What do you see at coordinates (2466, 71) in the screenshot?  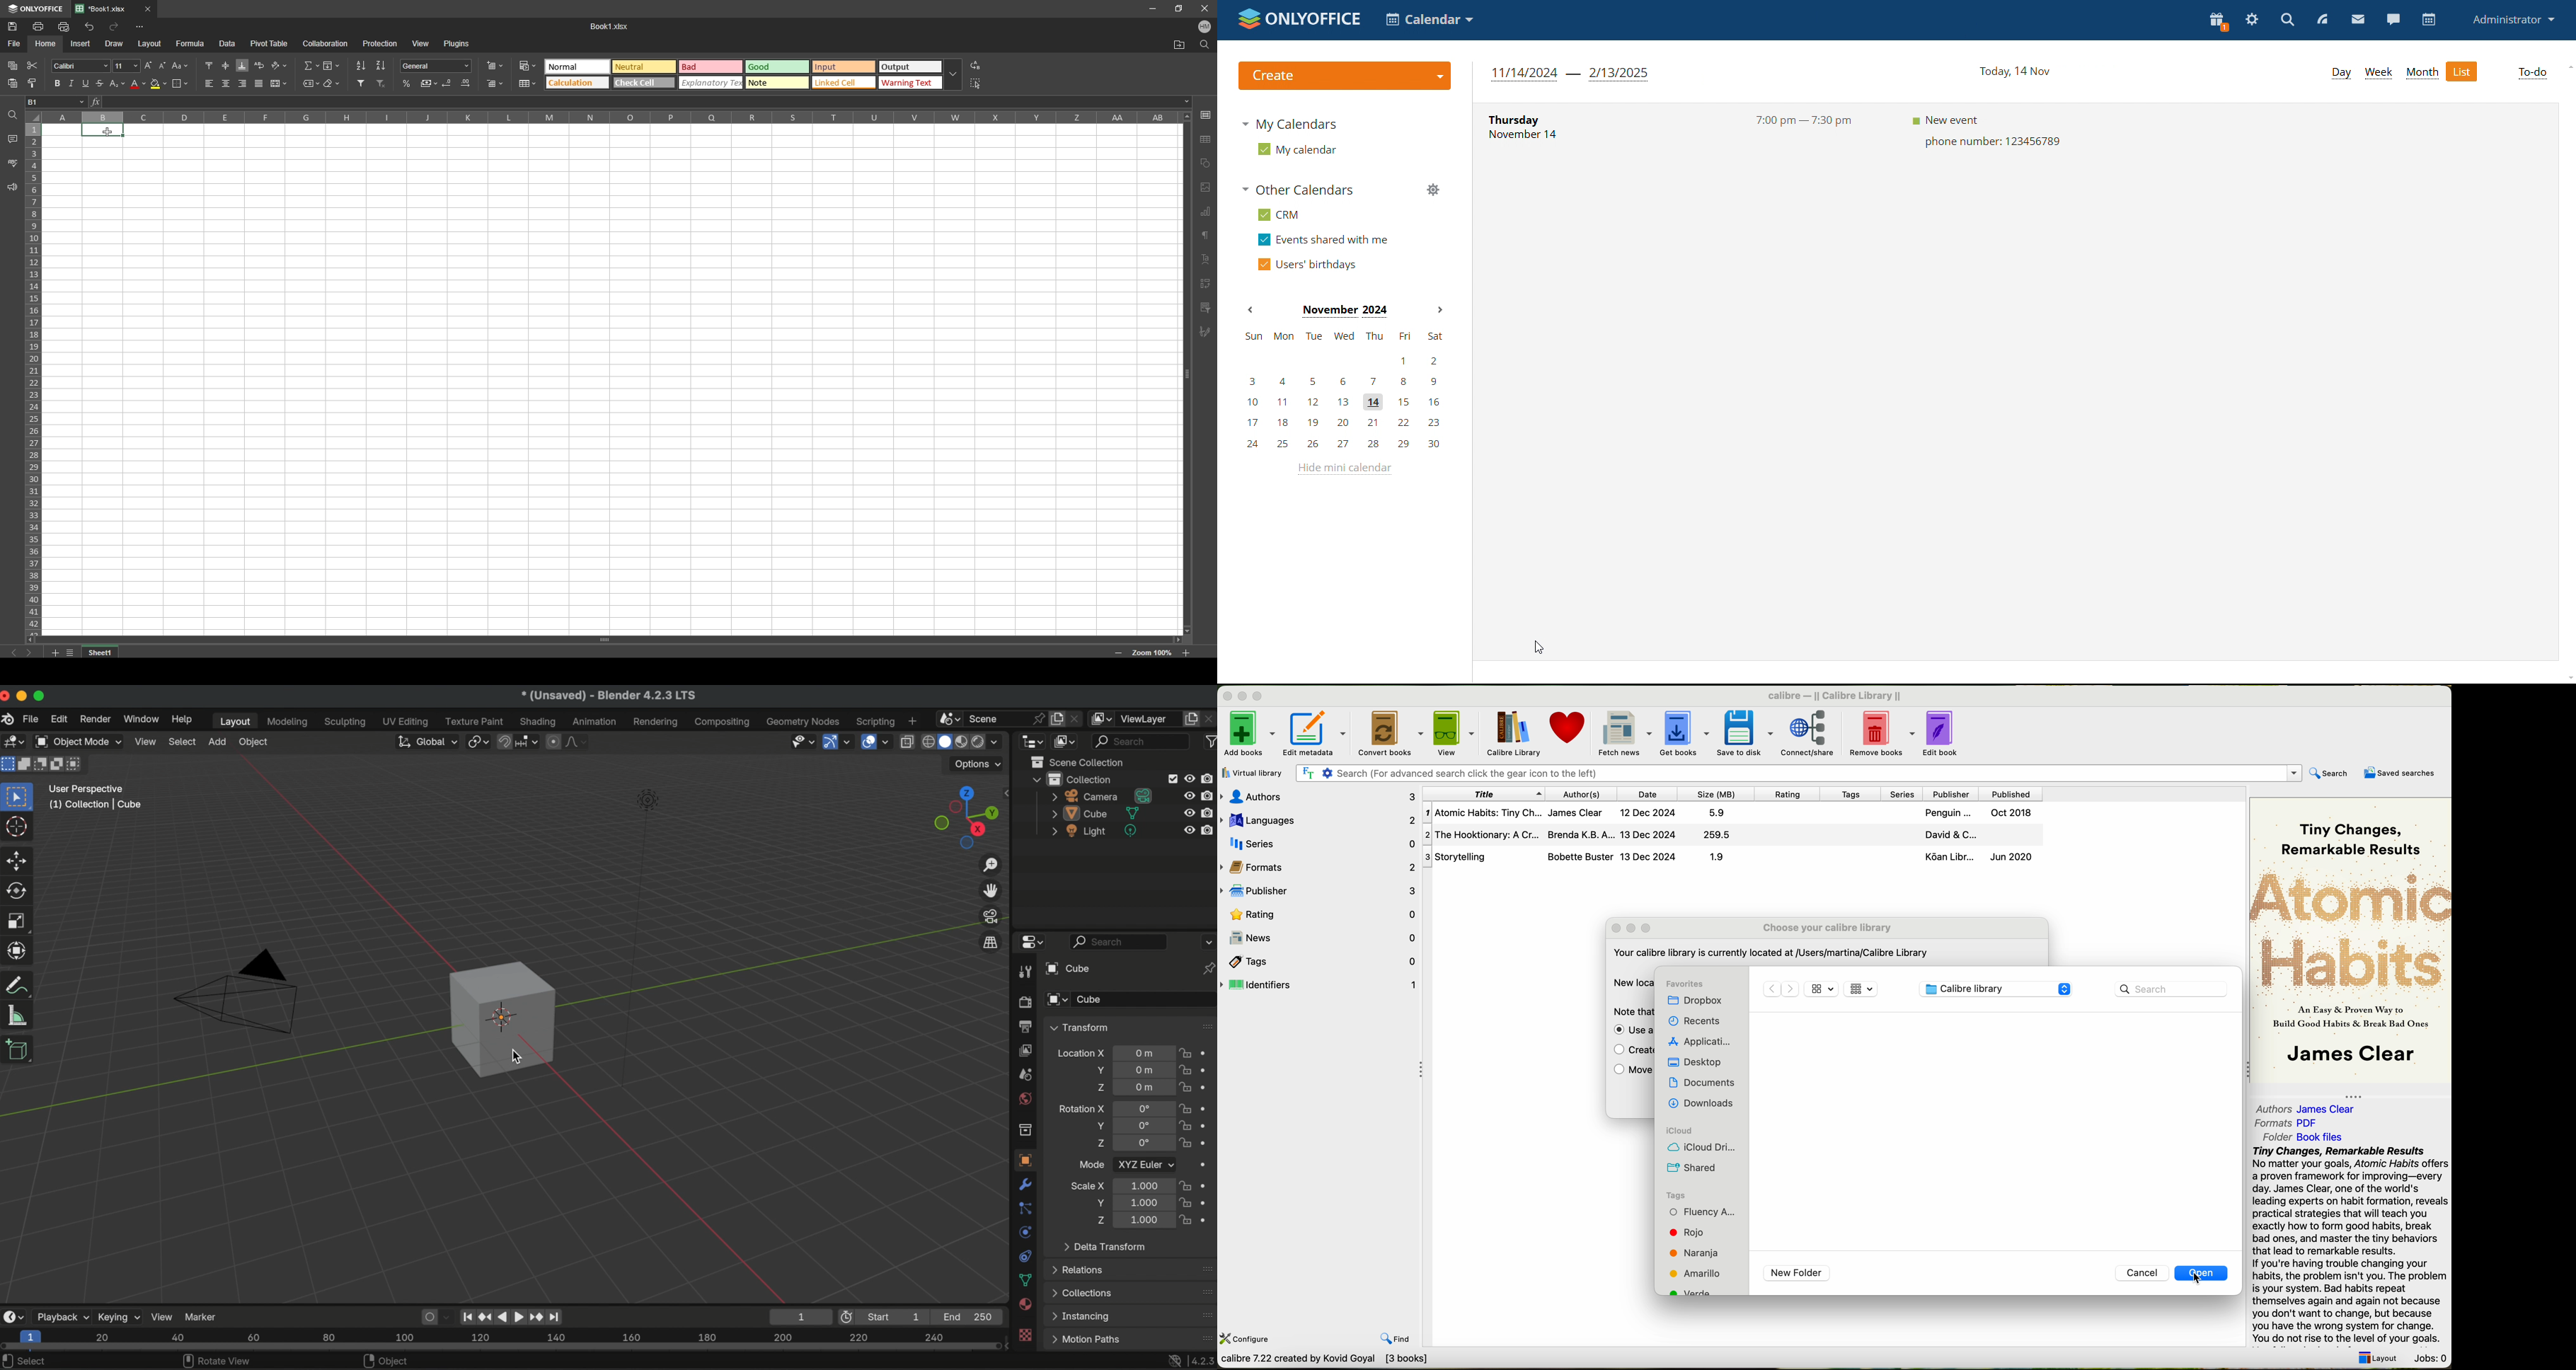 I see `list` at bounding box center [2466, 71].